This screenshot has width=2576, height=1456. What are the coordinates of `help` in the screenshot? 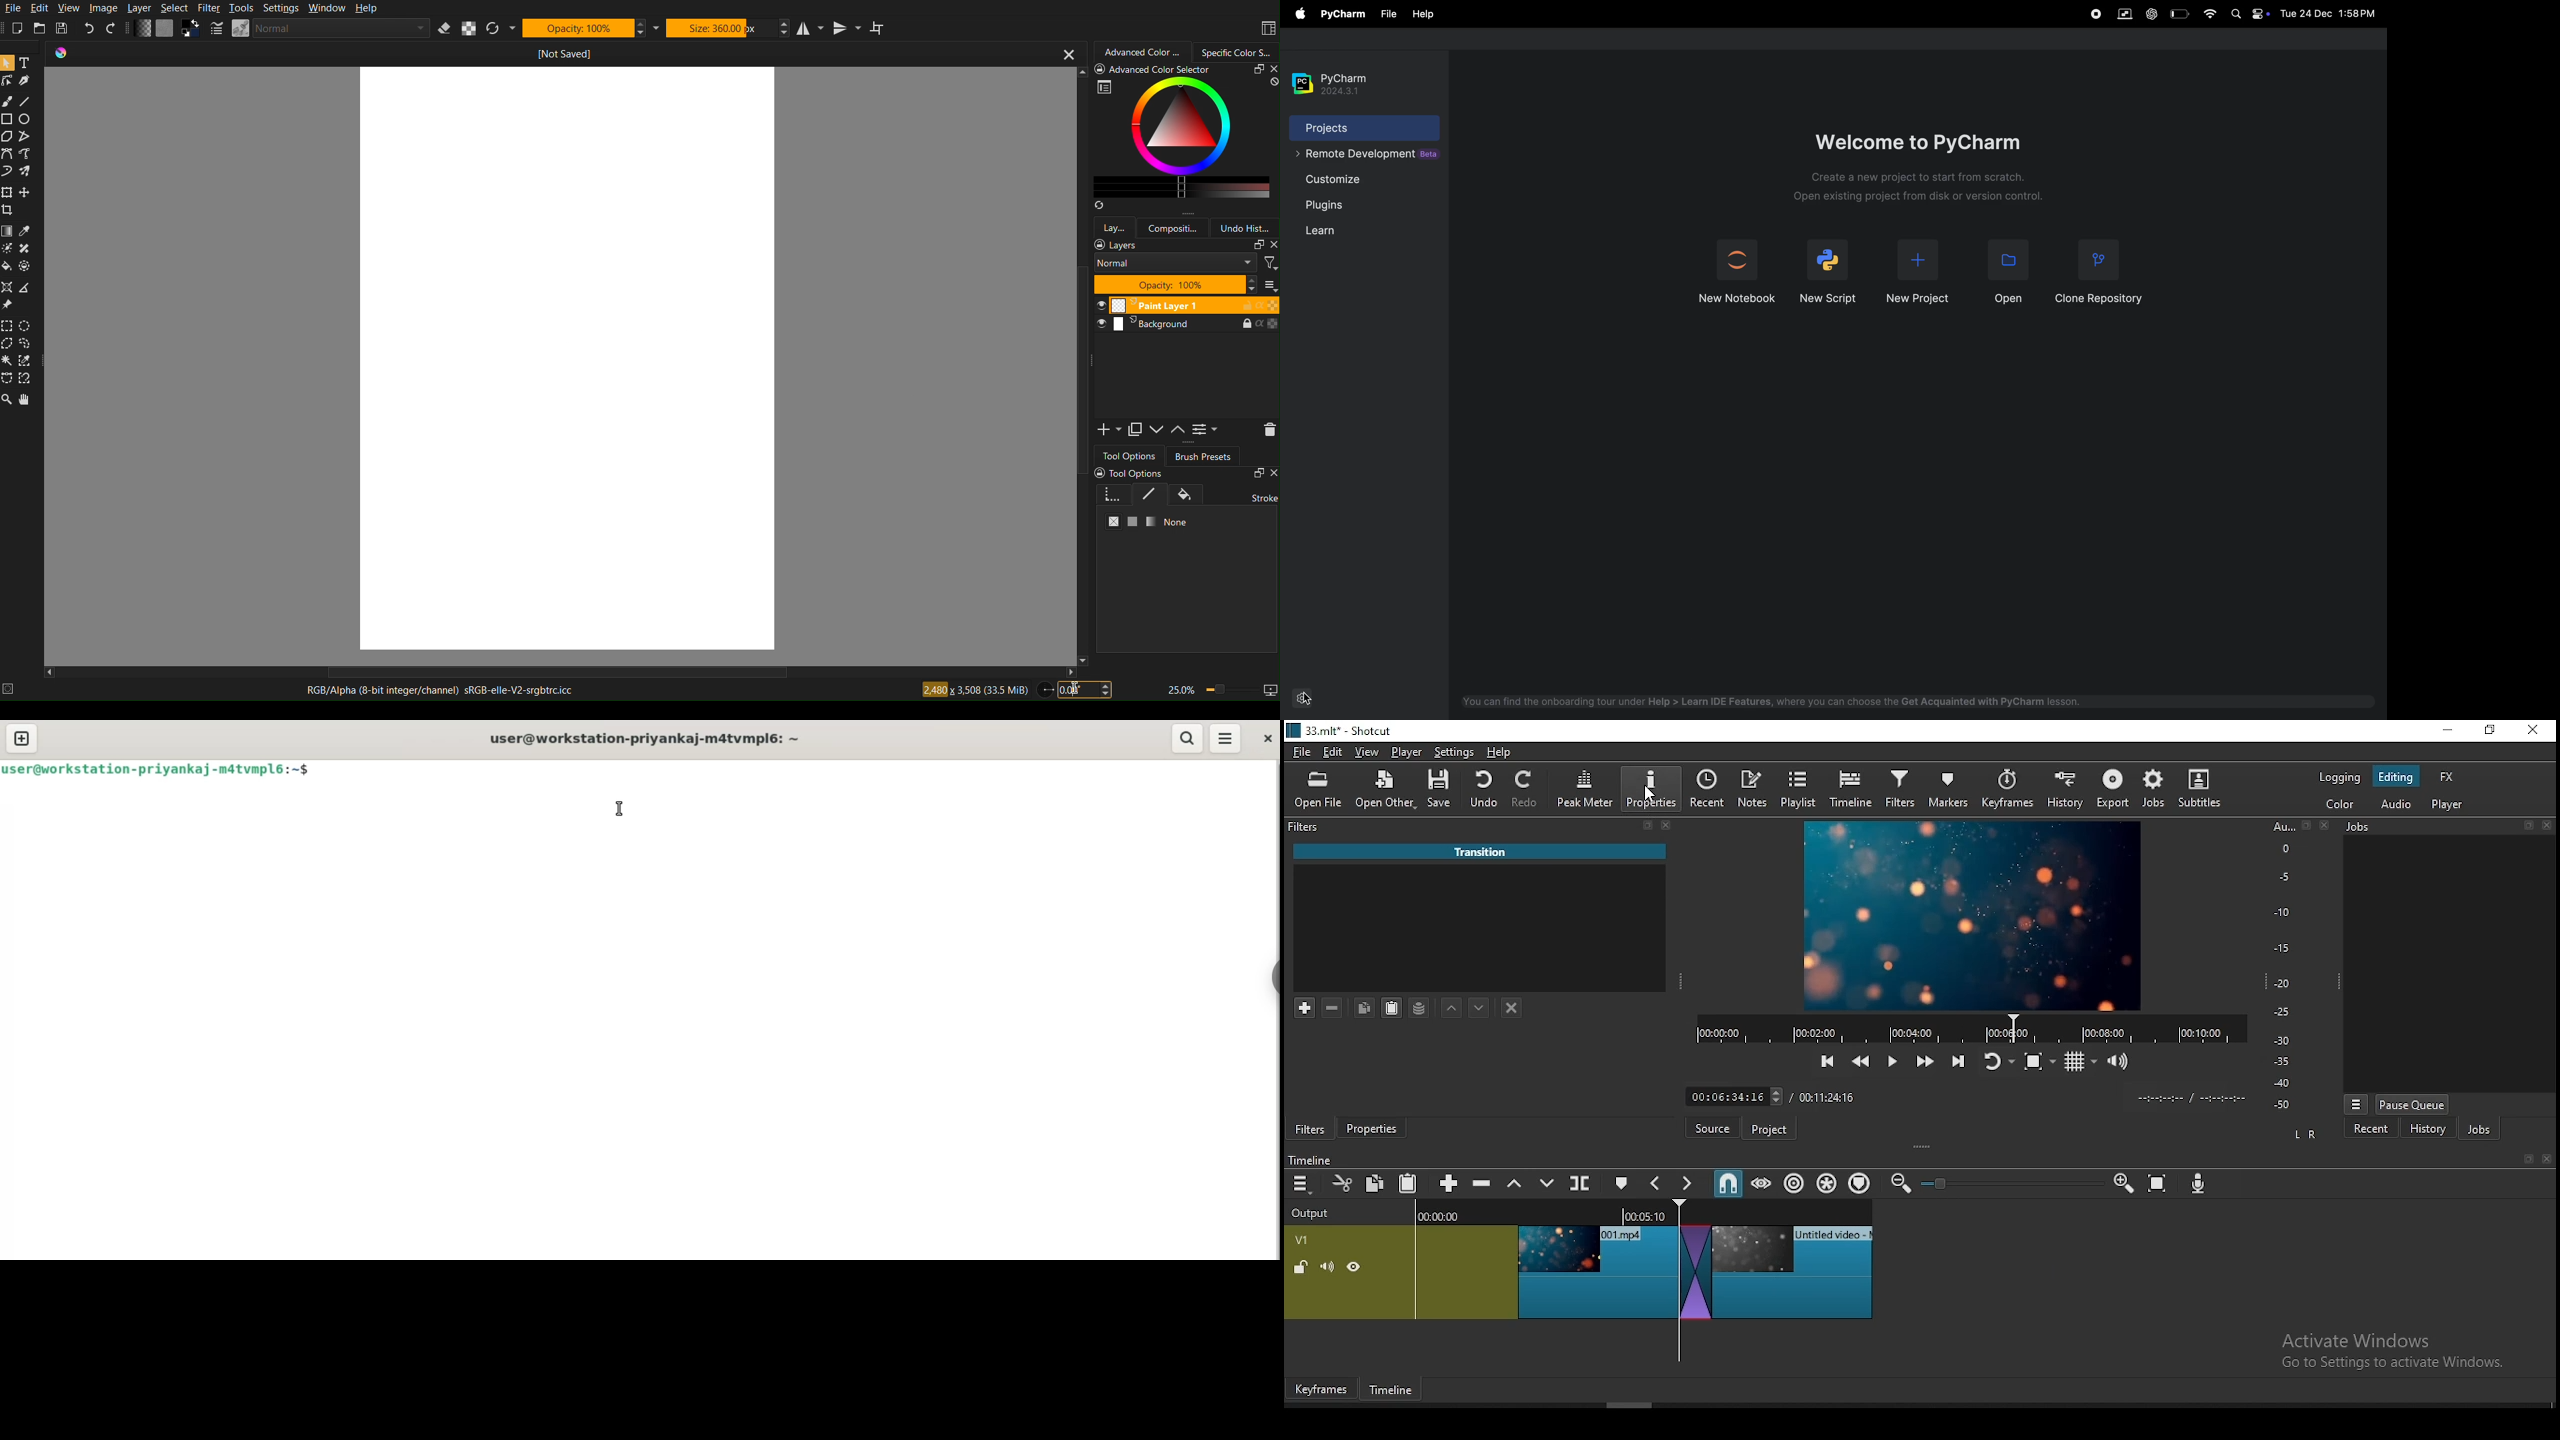 It's located at (1496, 752).